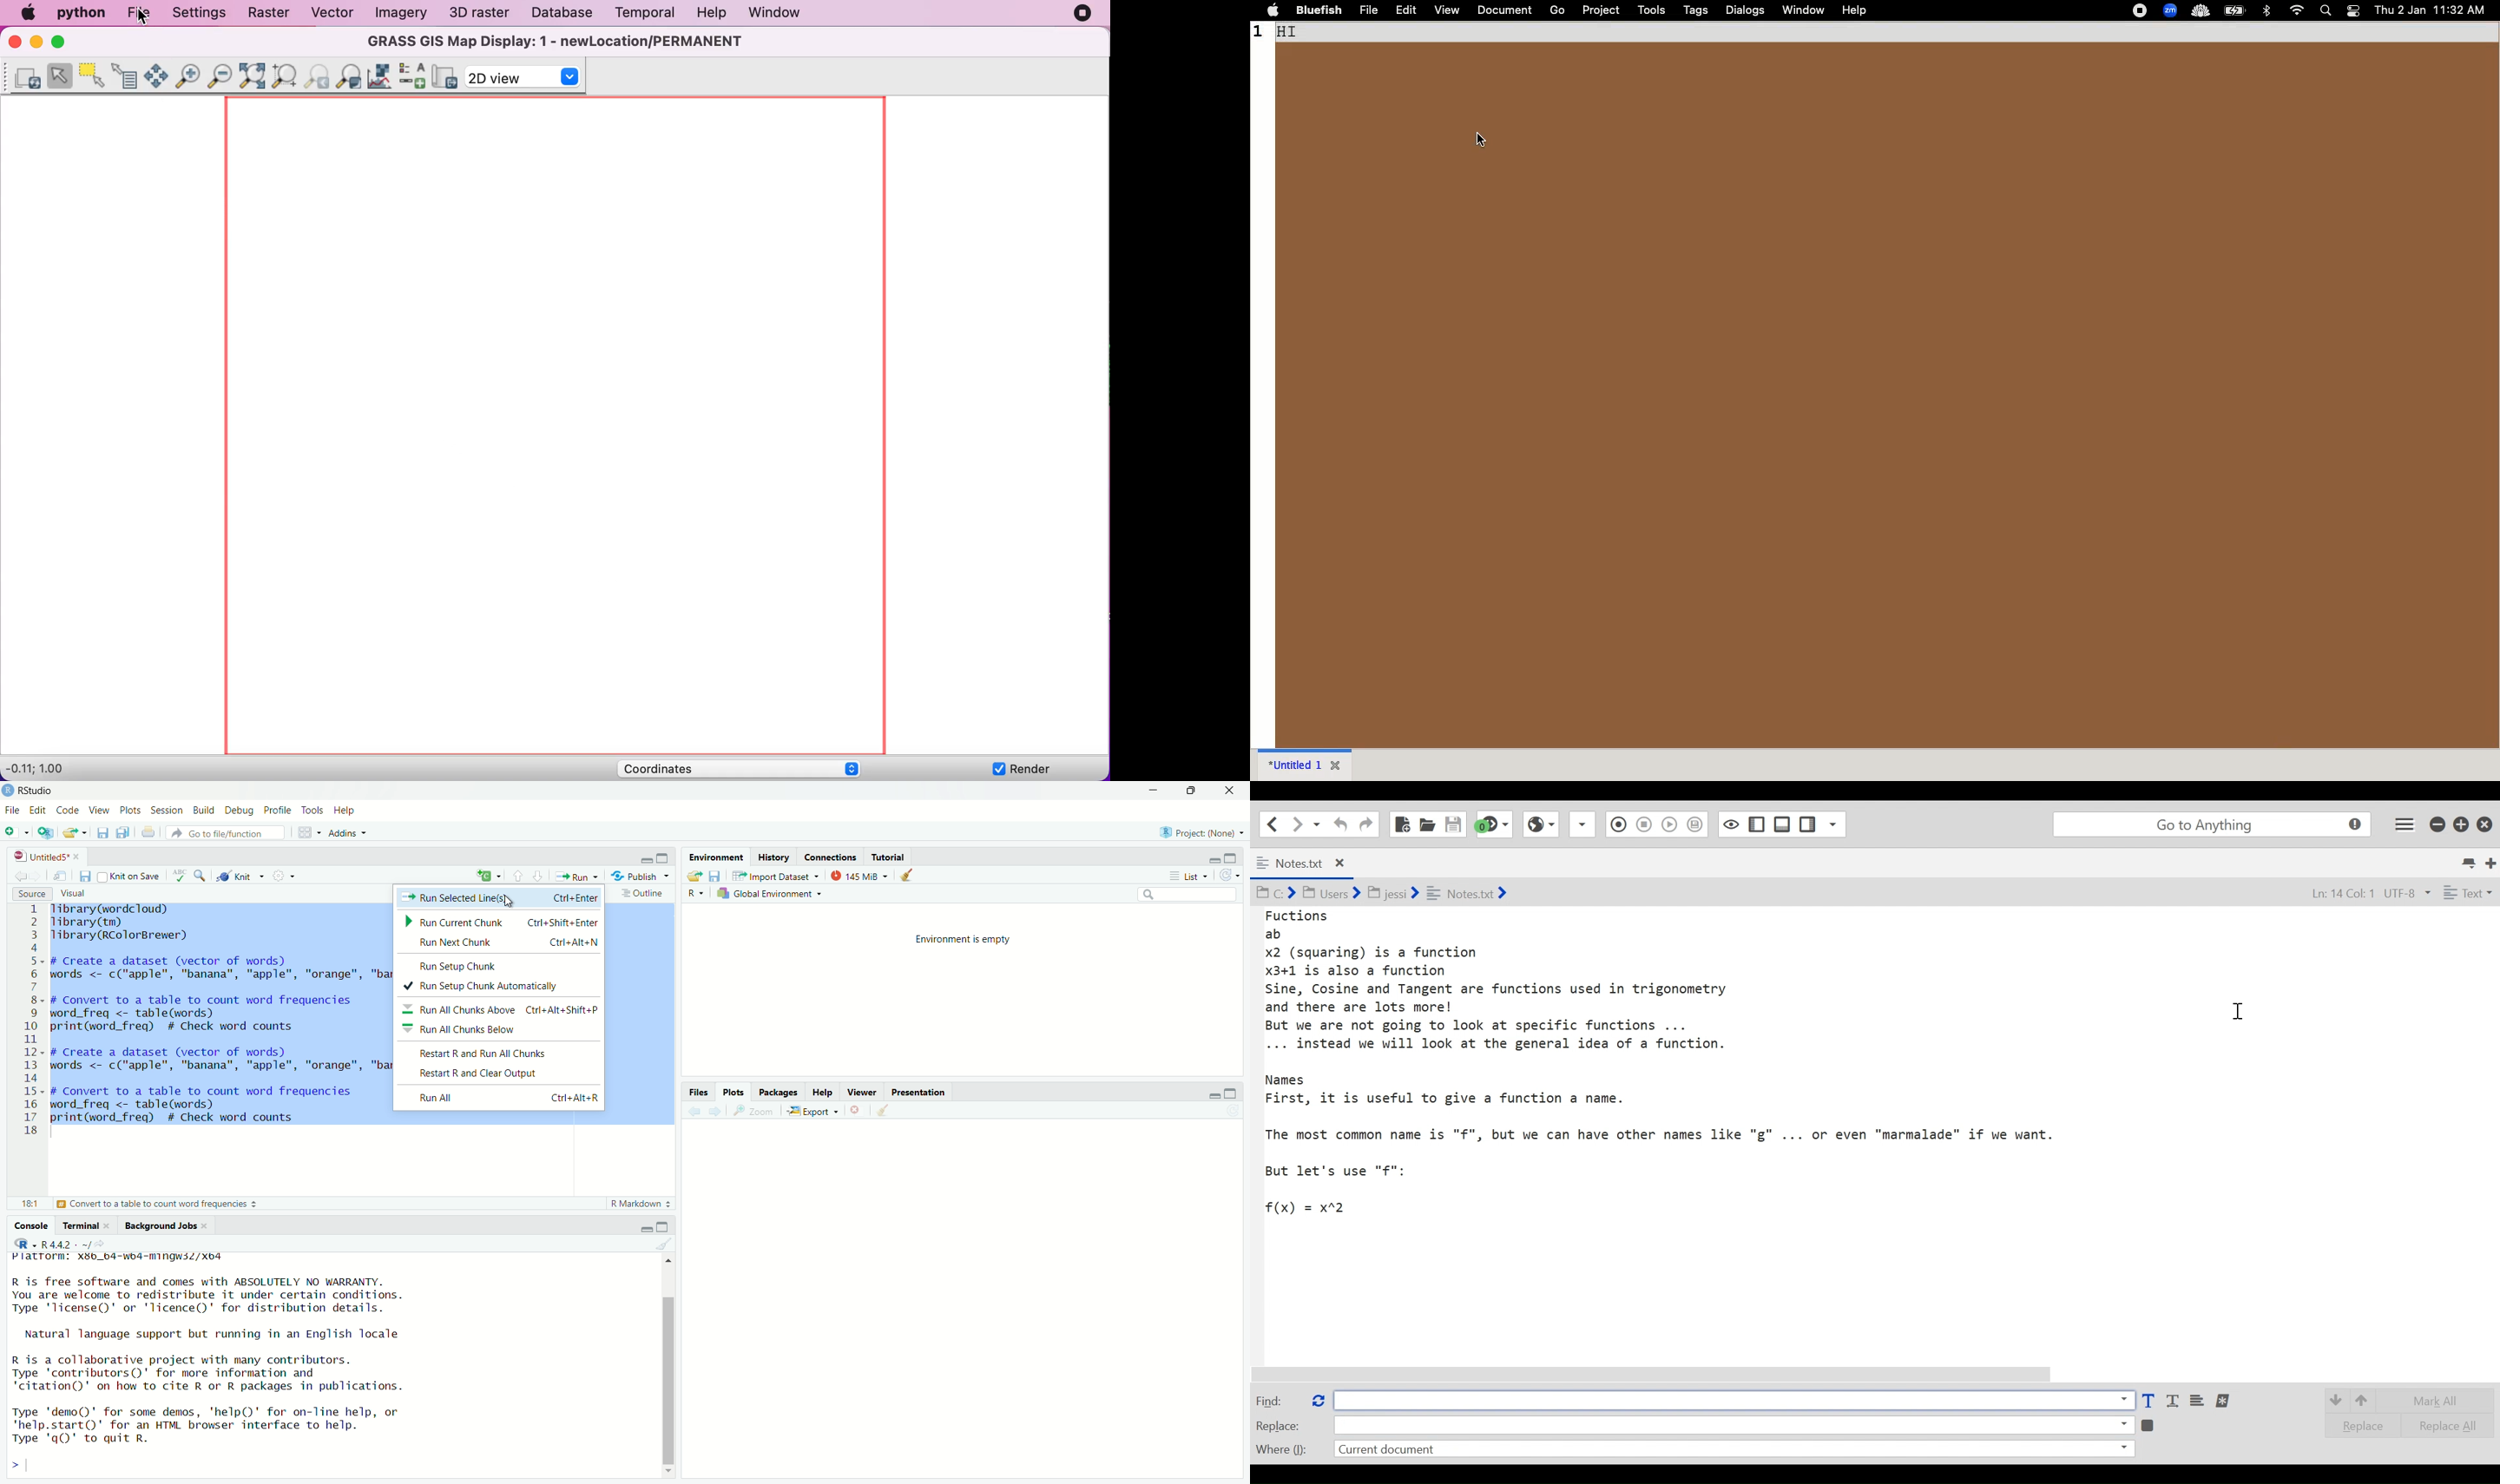 This screenshot has height=1484, width=2520. I want to click on go, so click(1557, 10).